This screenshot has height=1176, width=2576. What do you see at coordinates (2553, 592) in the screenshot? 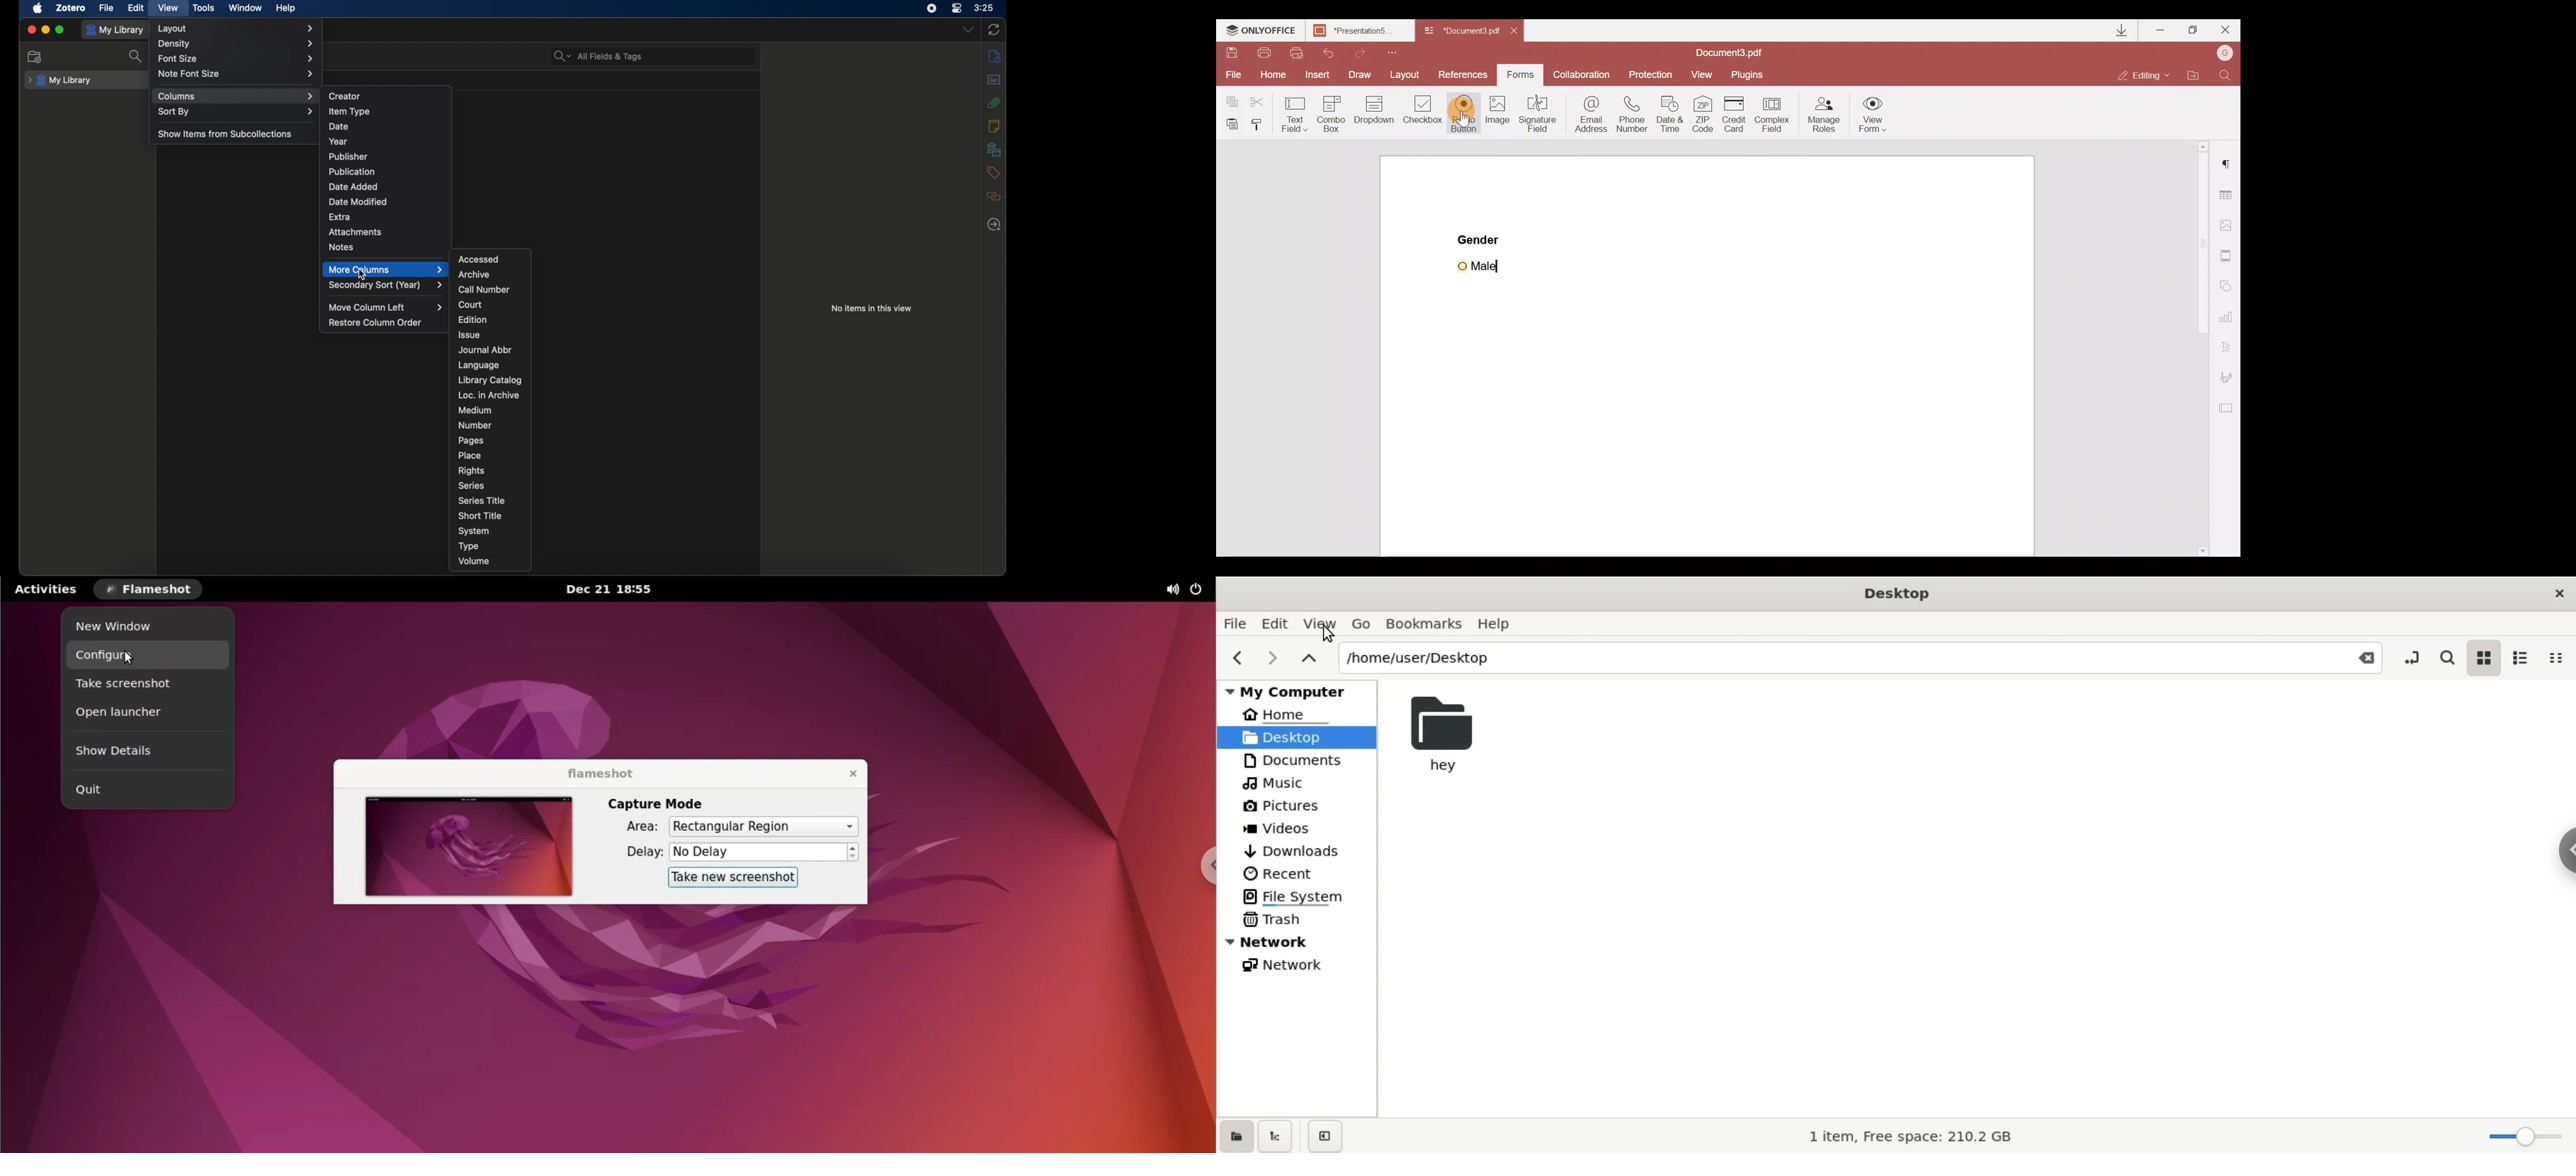
I see `close` at bounding box center [2553, 592].